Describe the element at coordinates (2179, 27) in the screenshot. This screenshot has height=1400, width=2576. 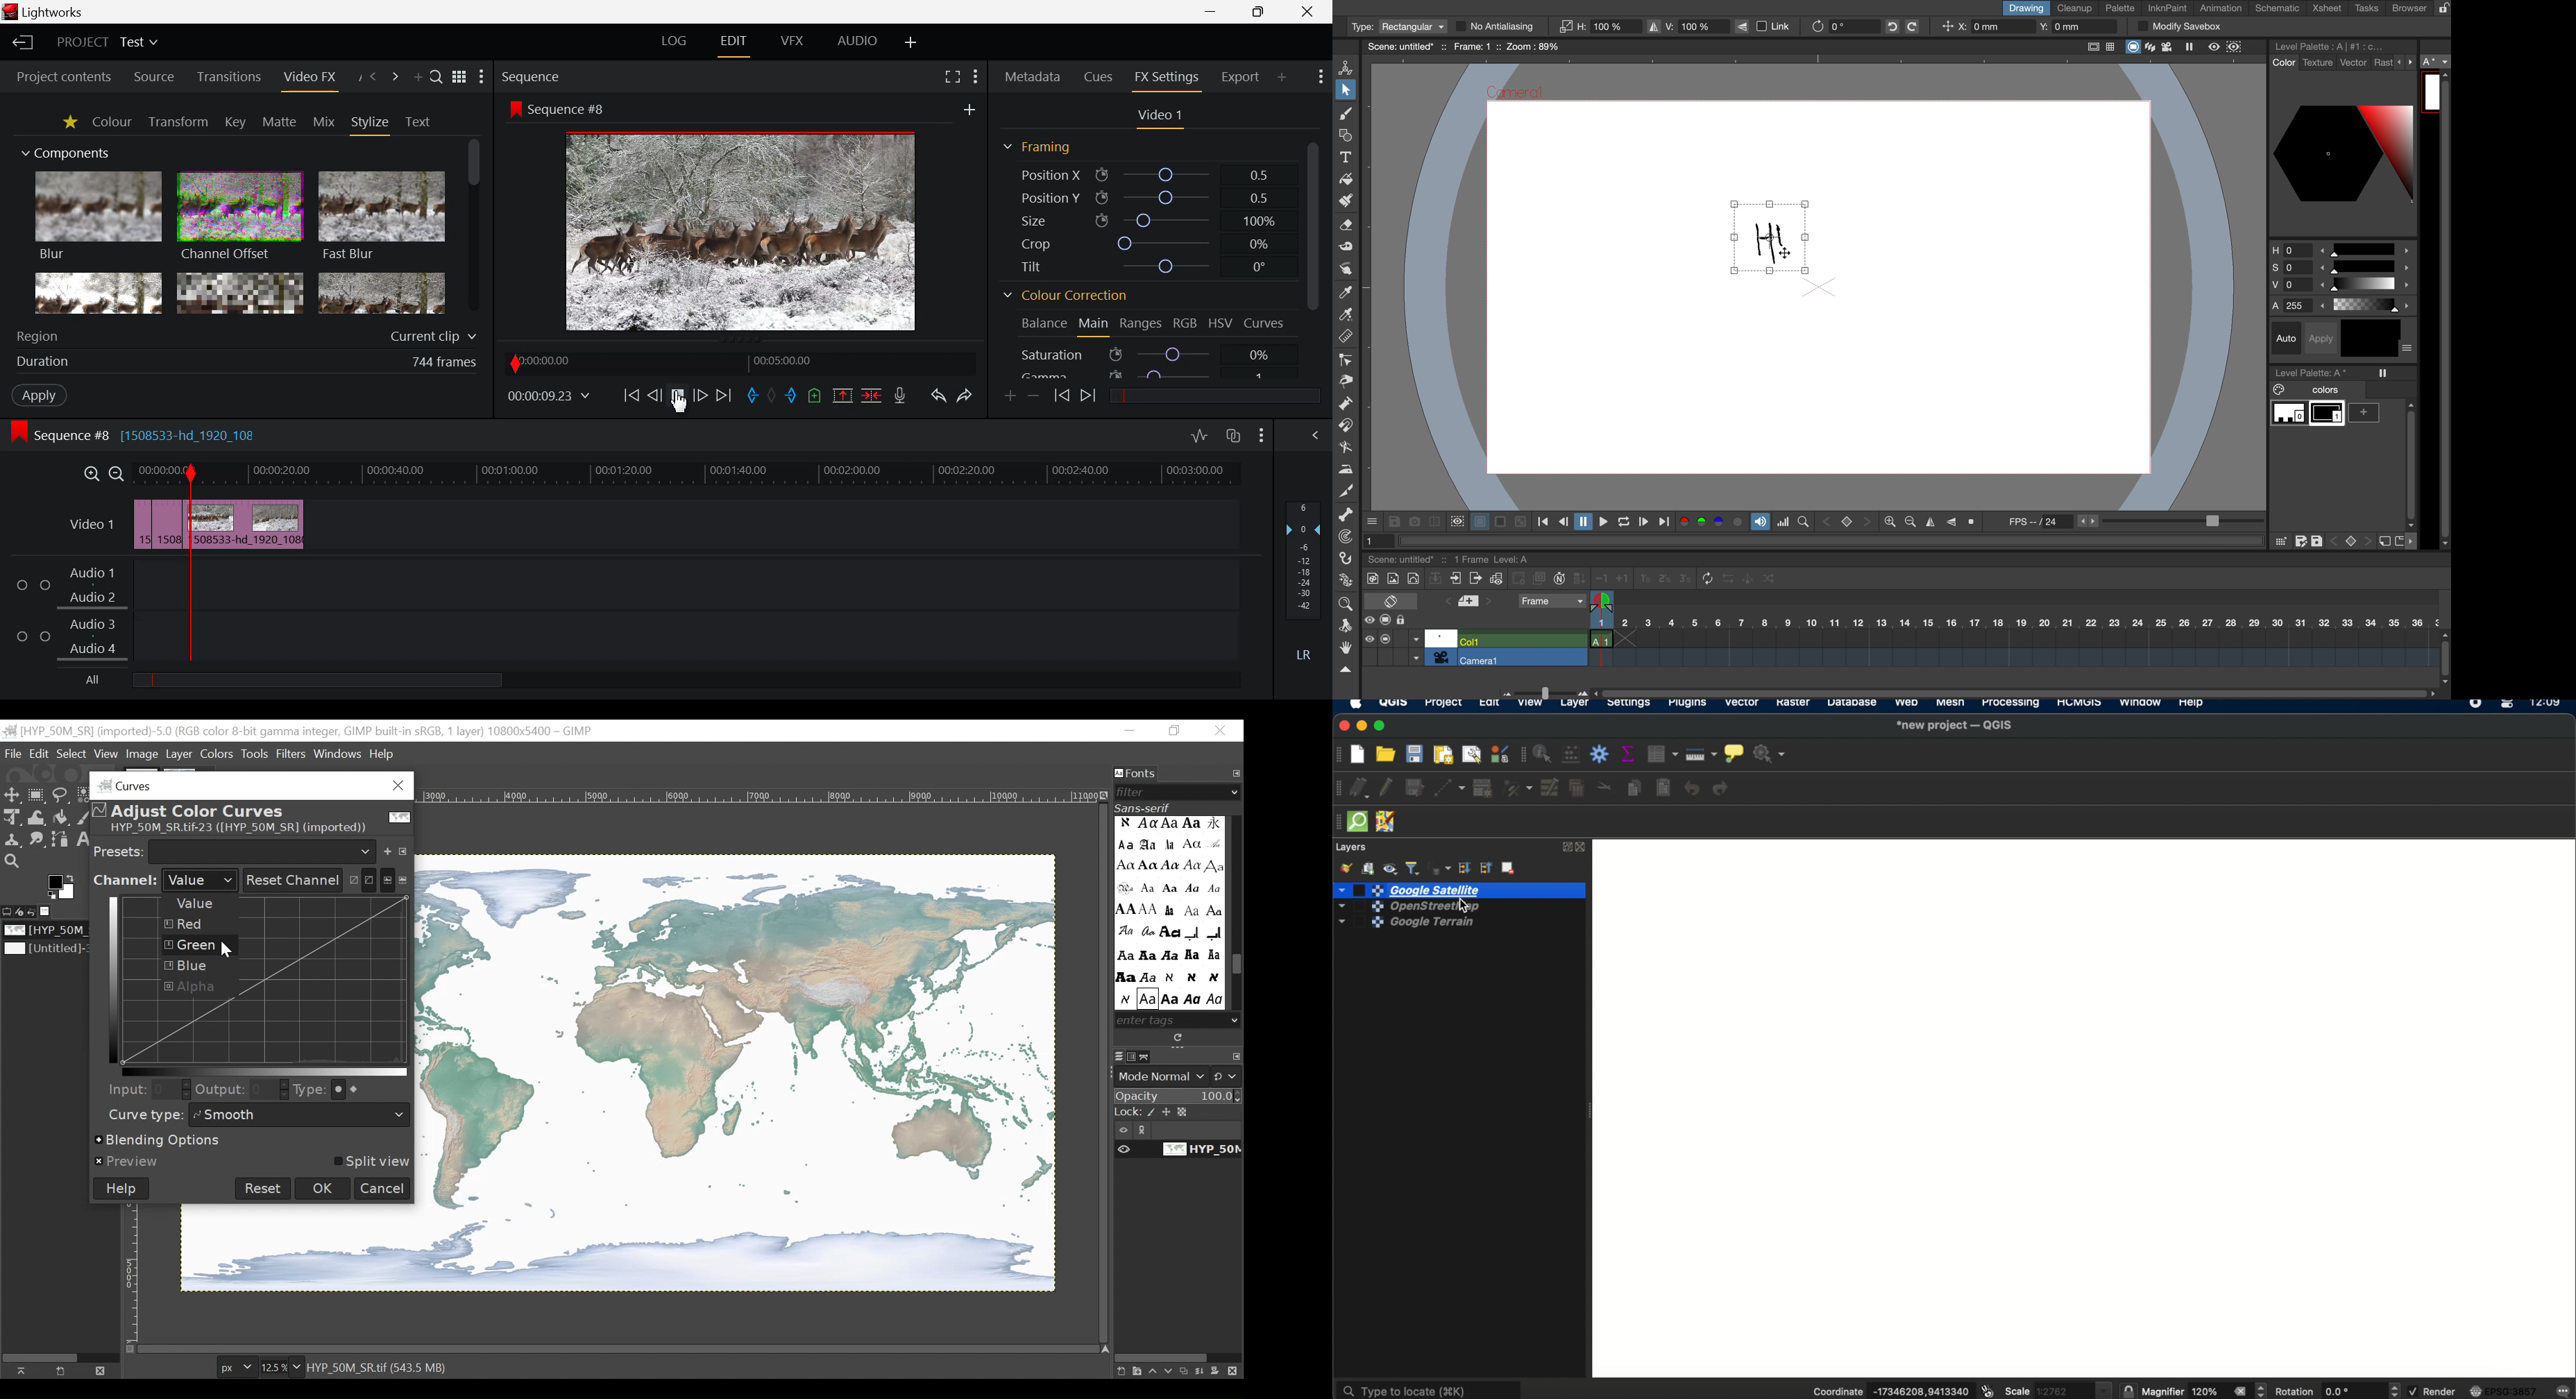
I see `modify savebox` at that location.